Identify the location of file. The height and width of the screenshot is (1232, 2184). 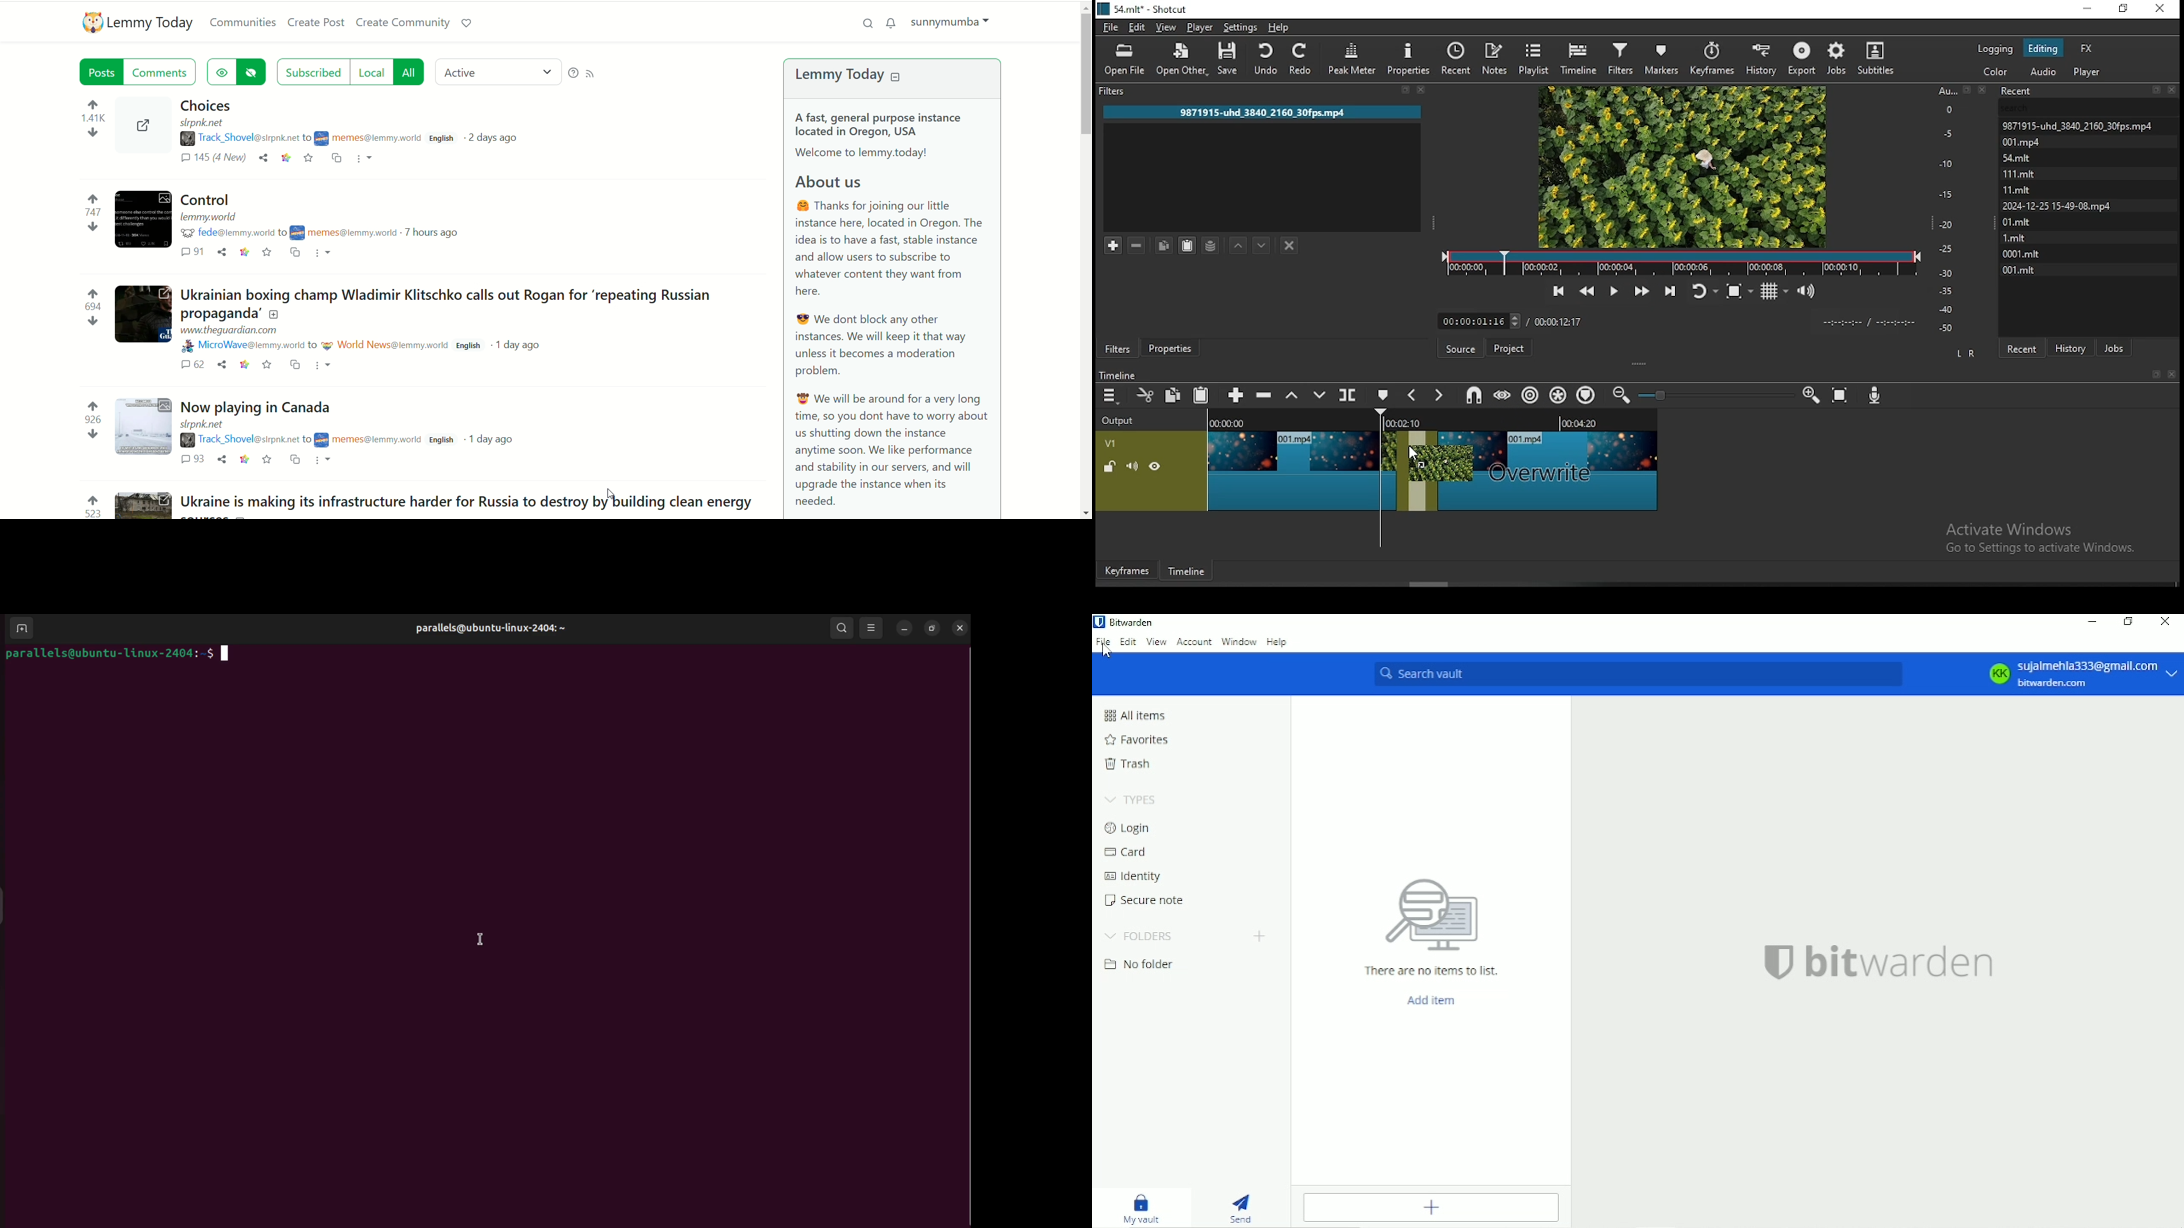
(1111, 28).